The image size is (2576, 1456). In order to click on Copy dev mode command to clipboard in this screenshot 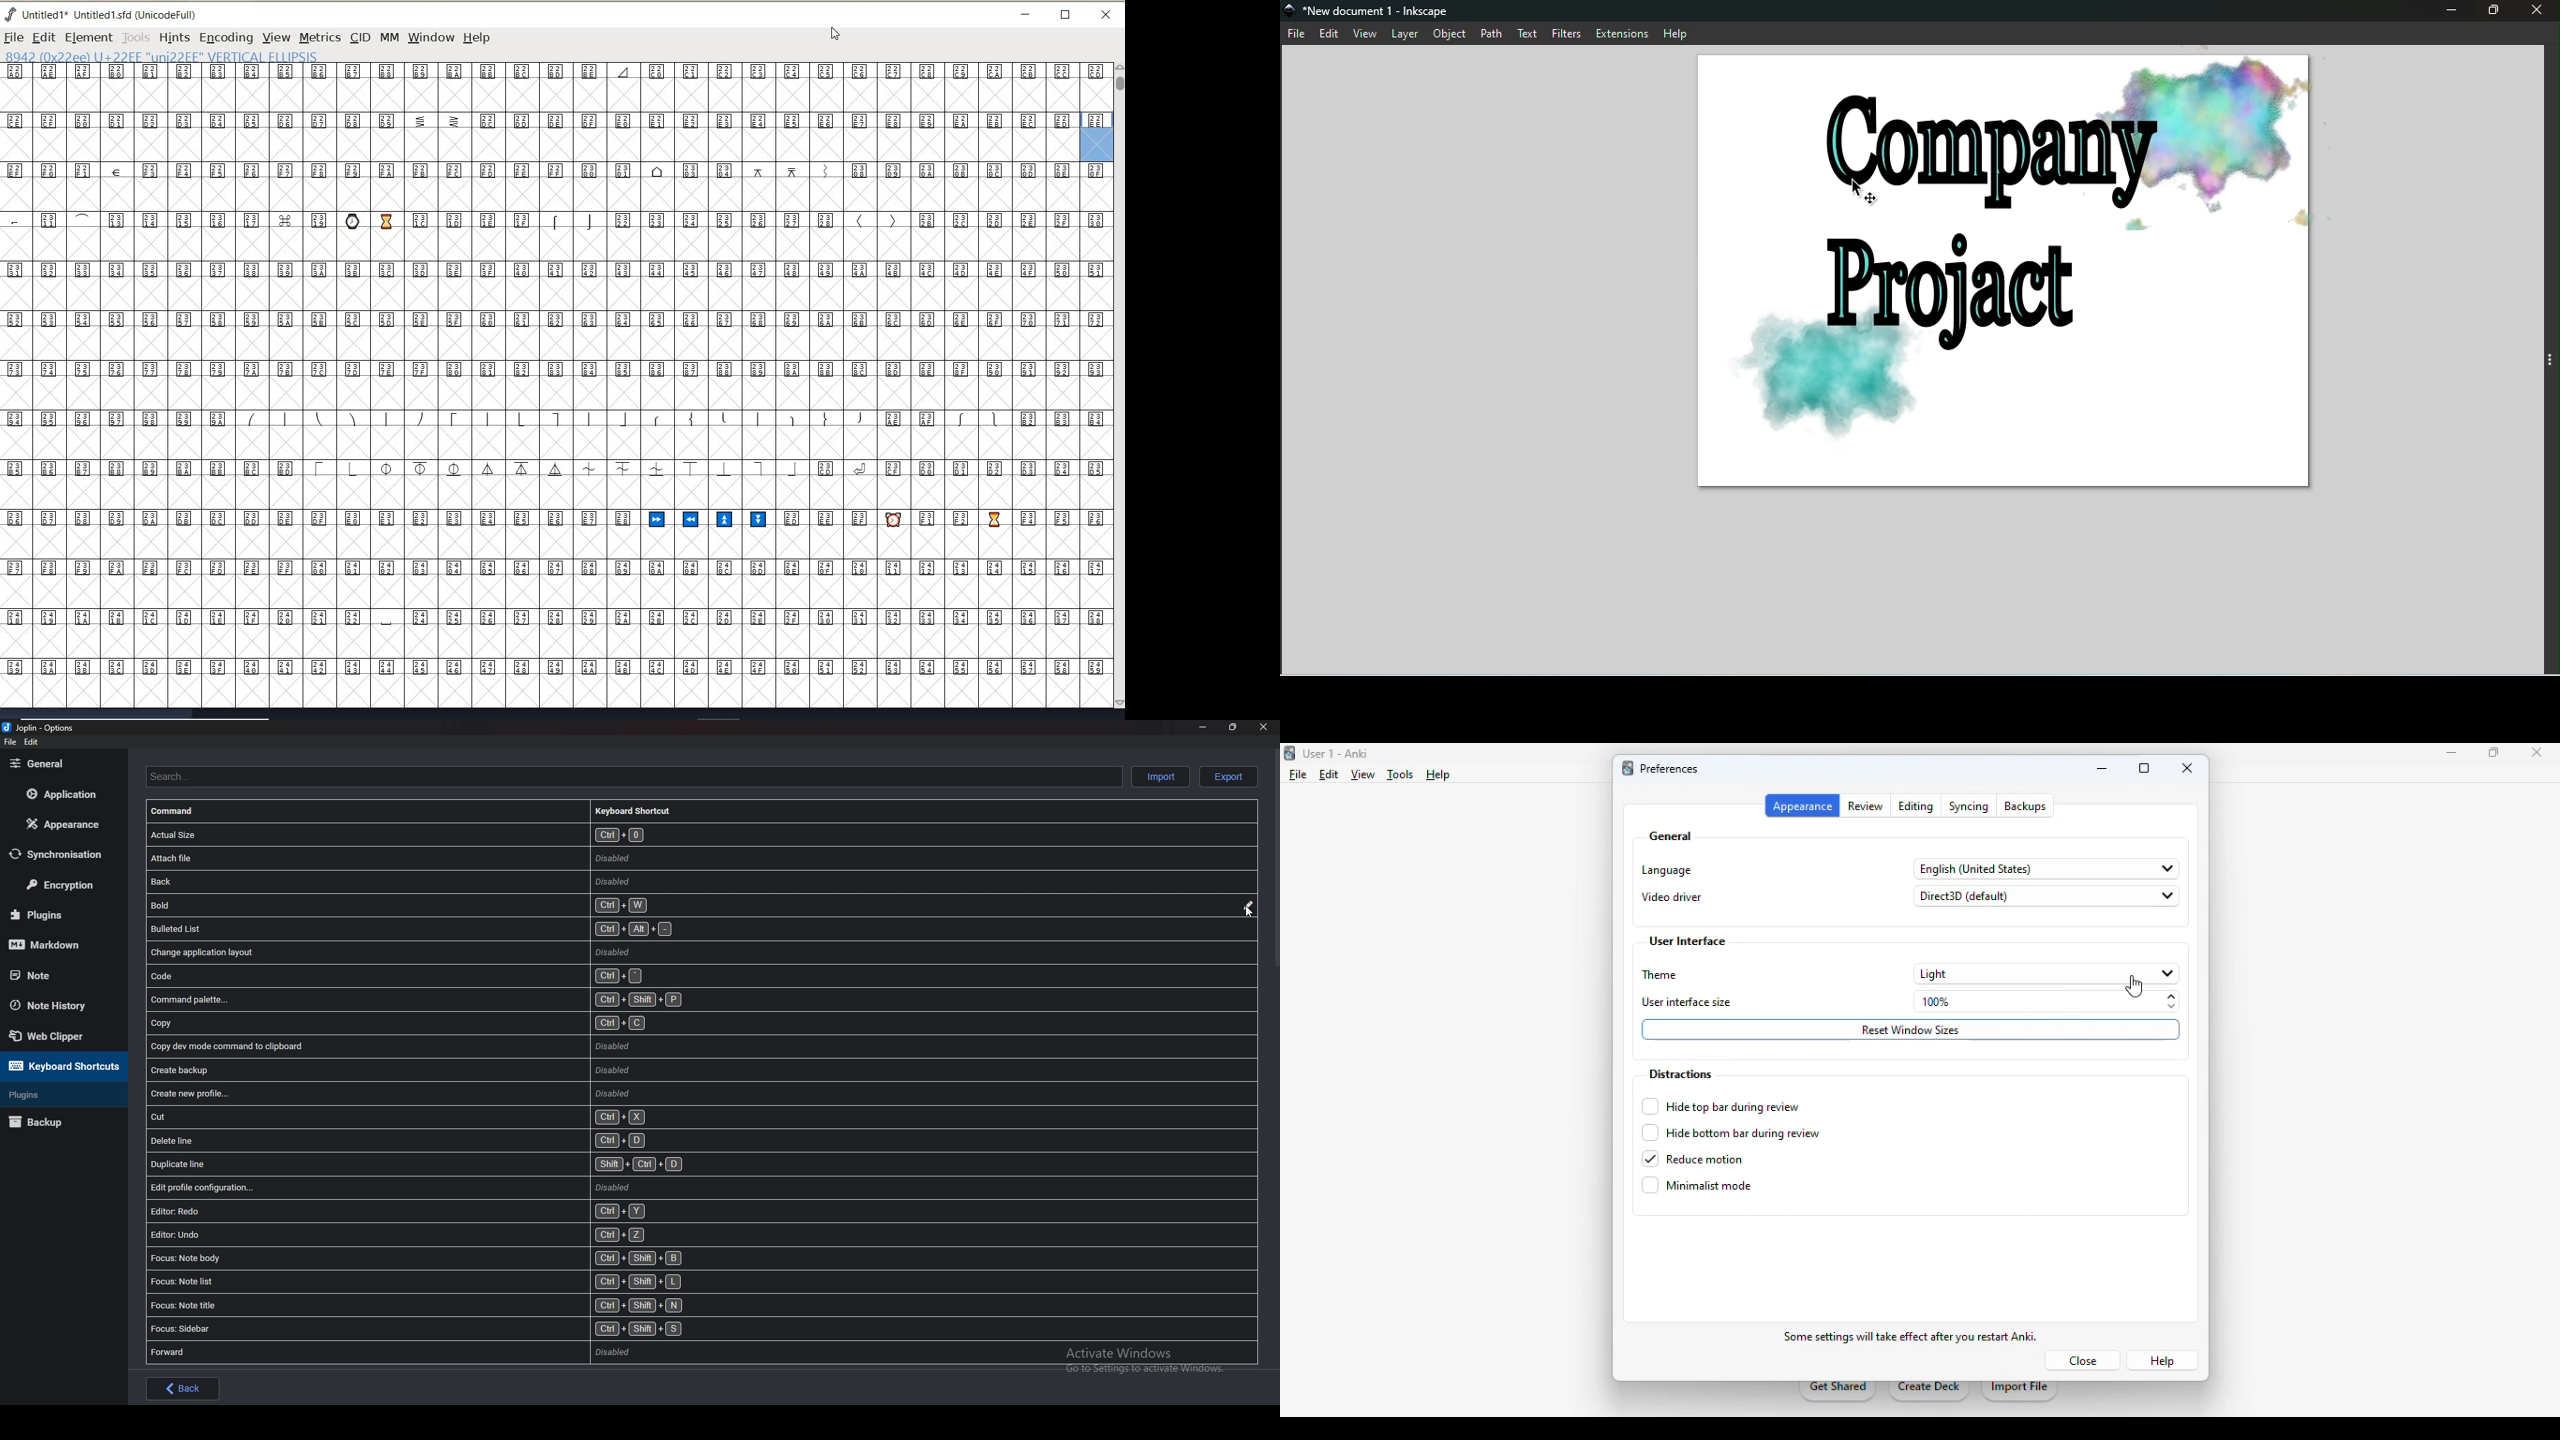, I will do `click(445, 1046)`.